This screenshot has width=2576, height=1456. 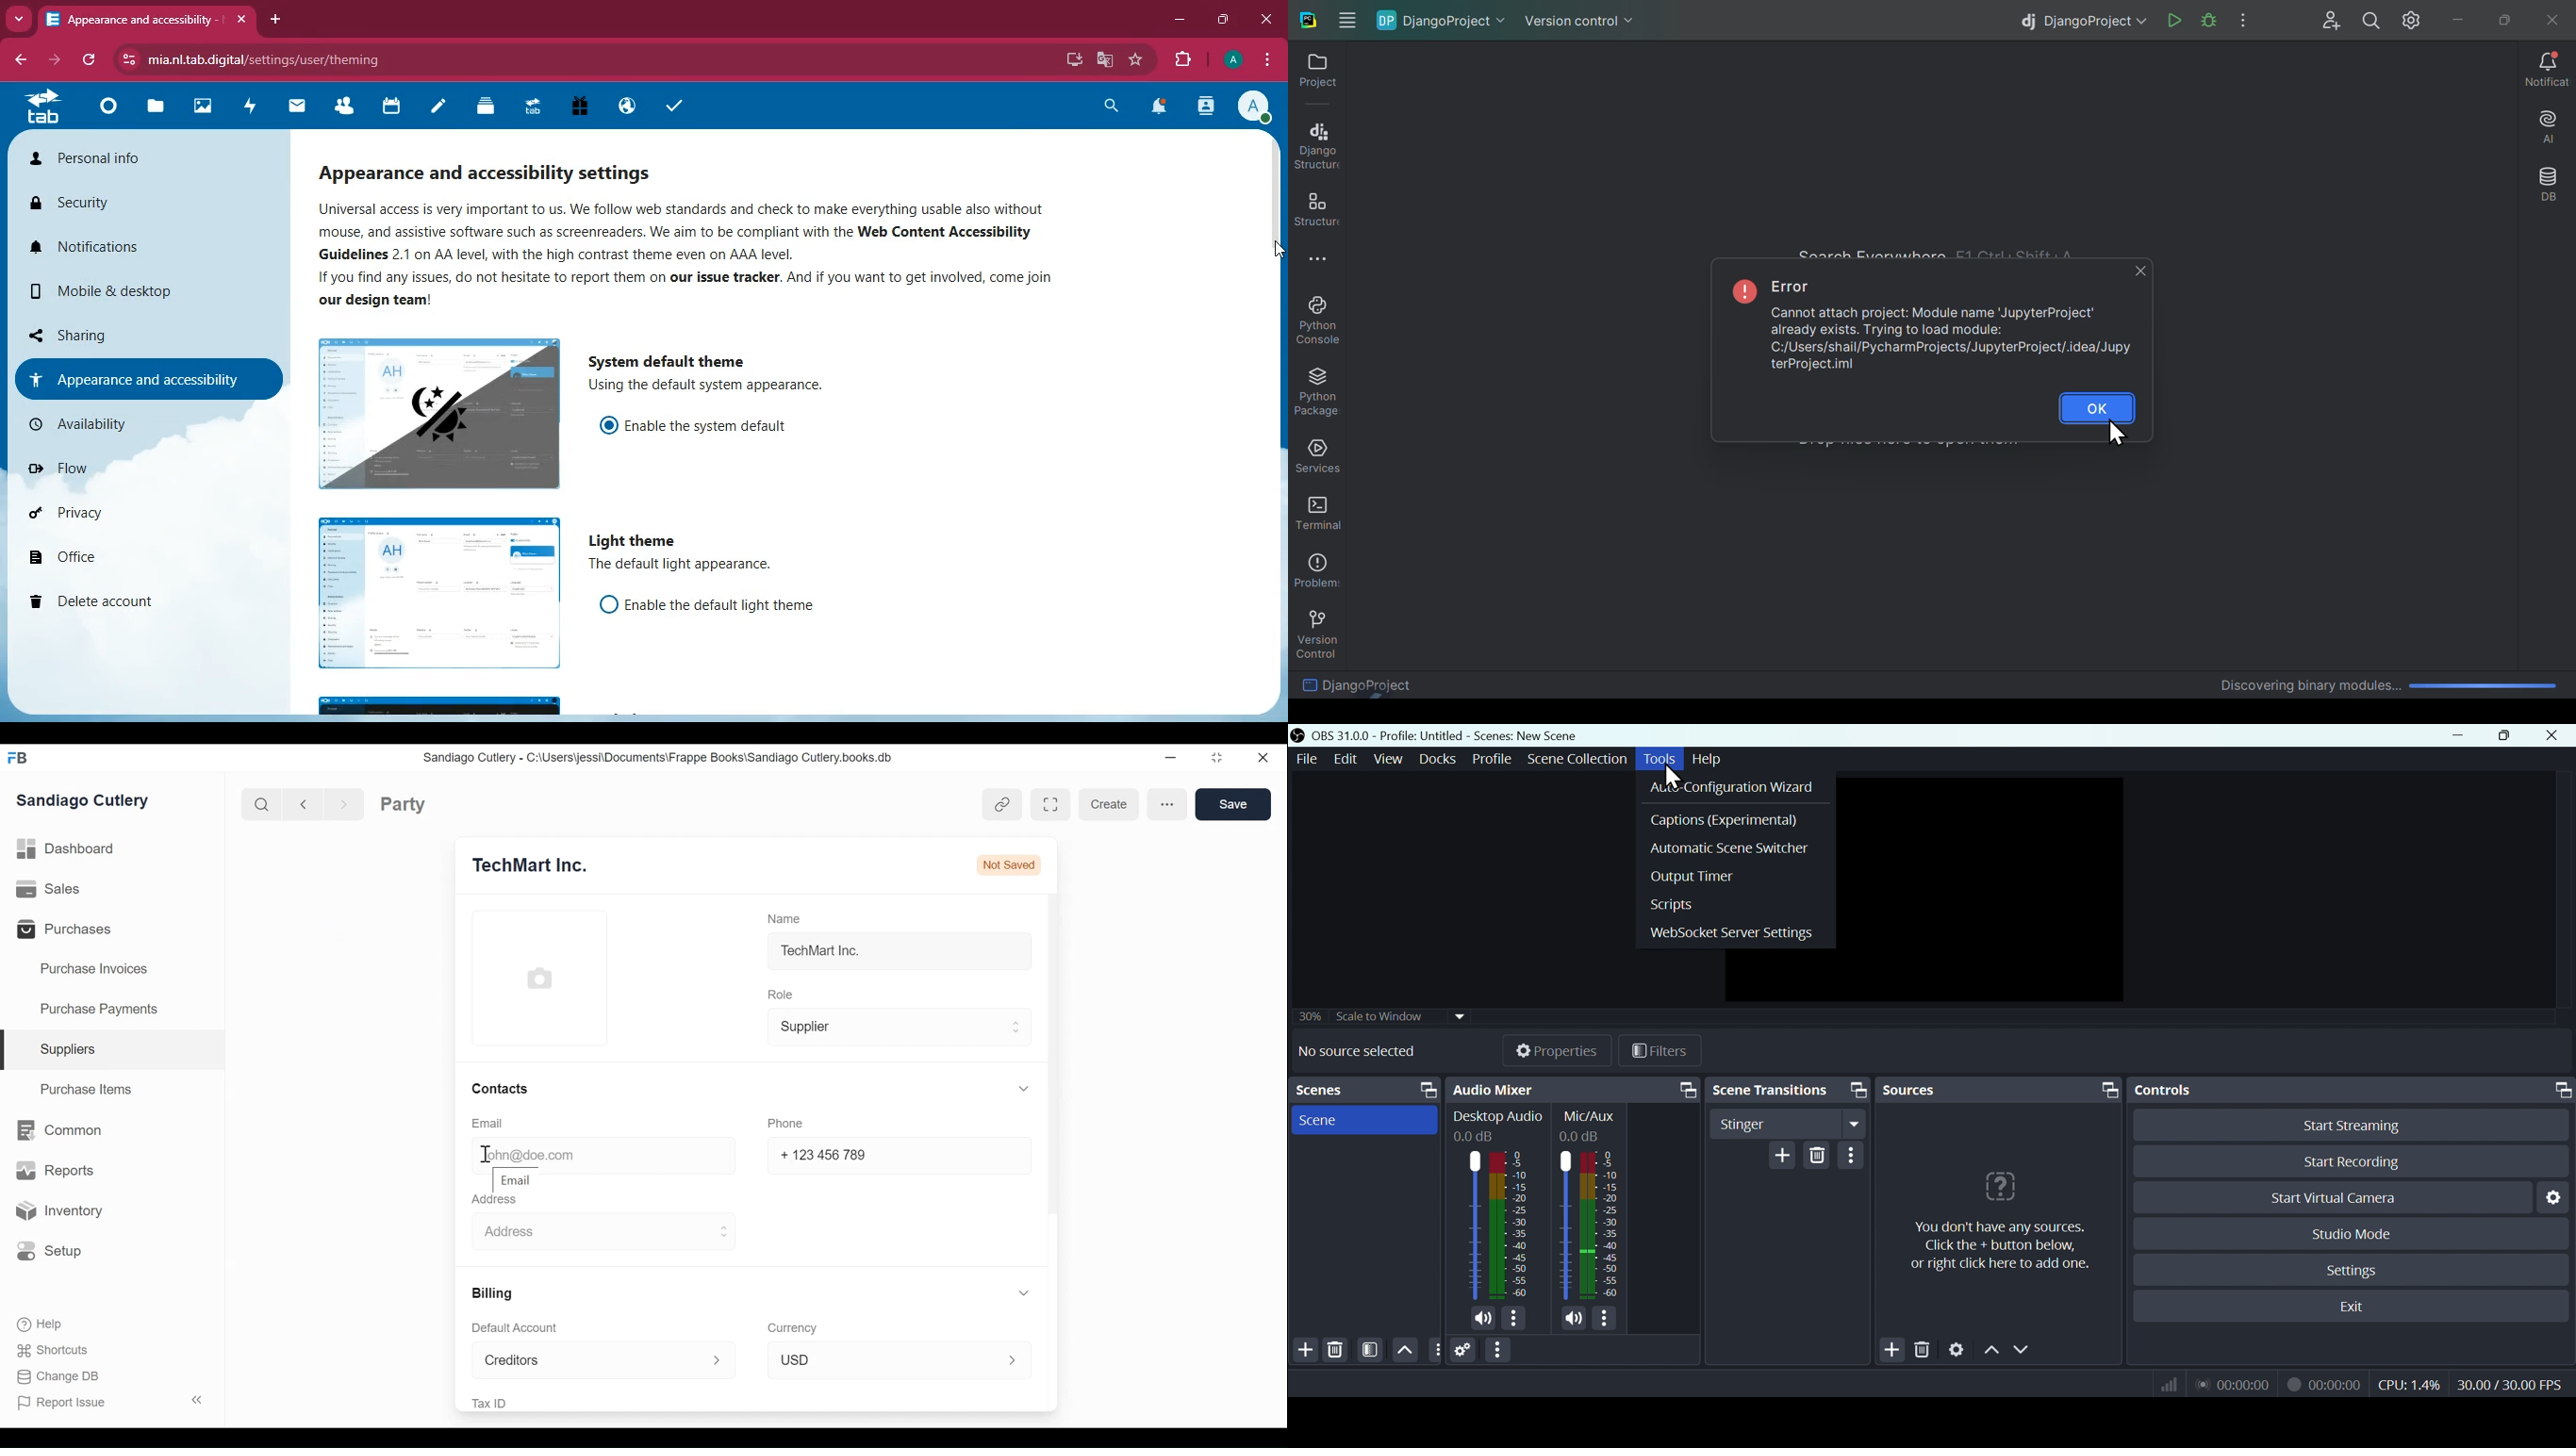 What do you see at coordinates (1483, 1319) in the screenshot?
I see `mic` at bounding box center [1483, 1319].